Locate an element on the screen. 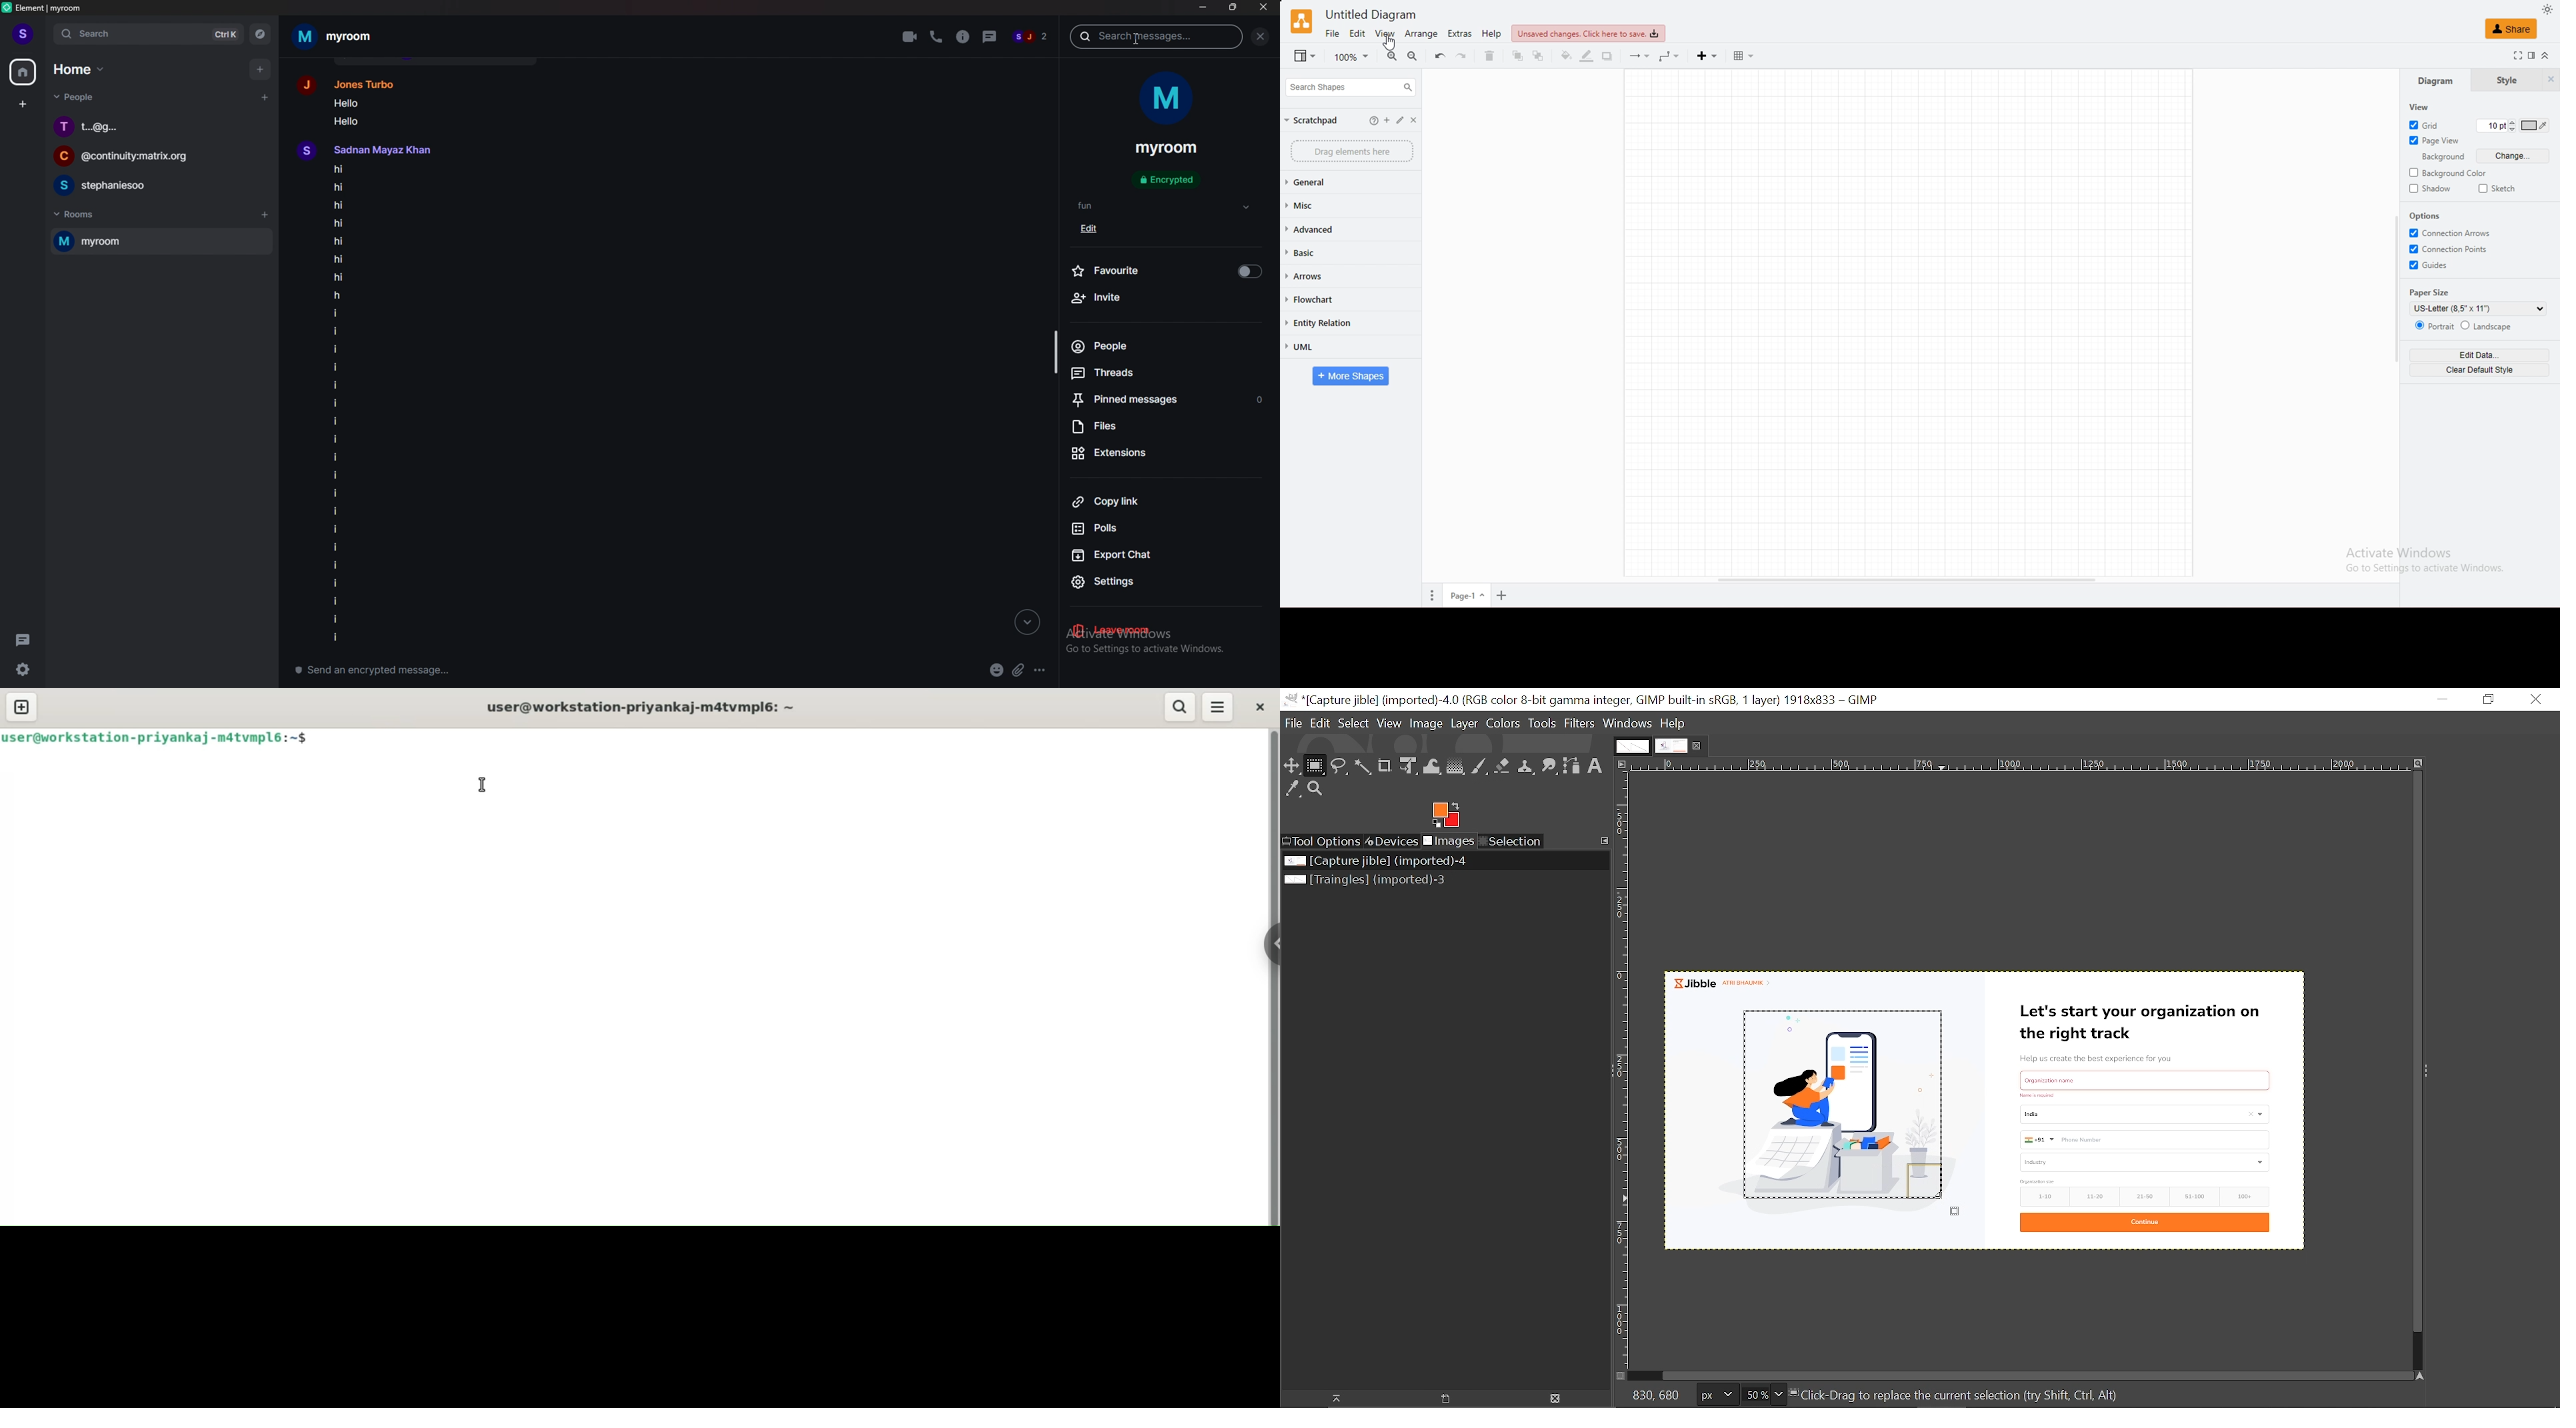 The width and height of the screenshot is (2576, 1428). Edit is located at coordinates (1320, 722).